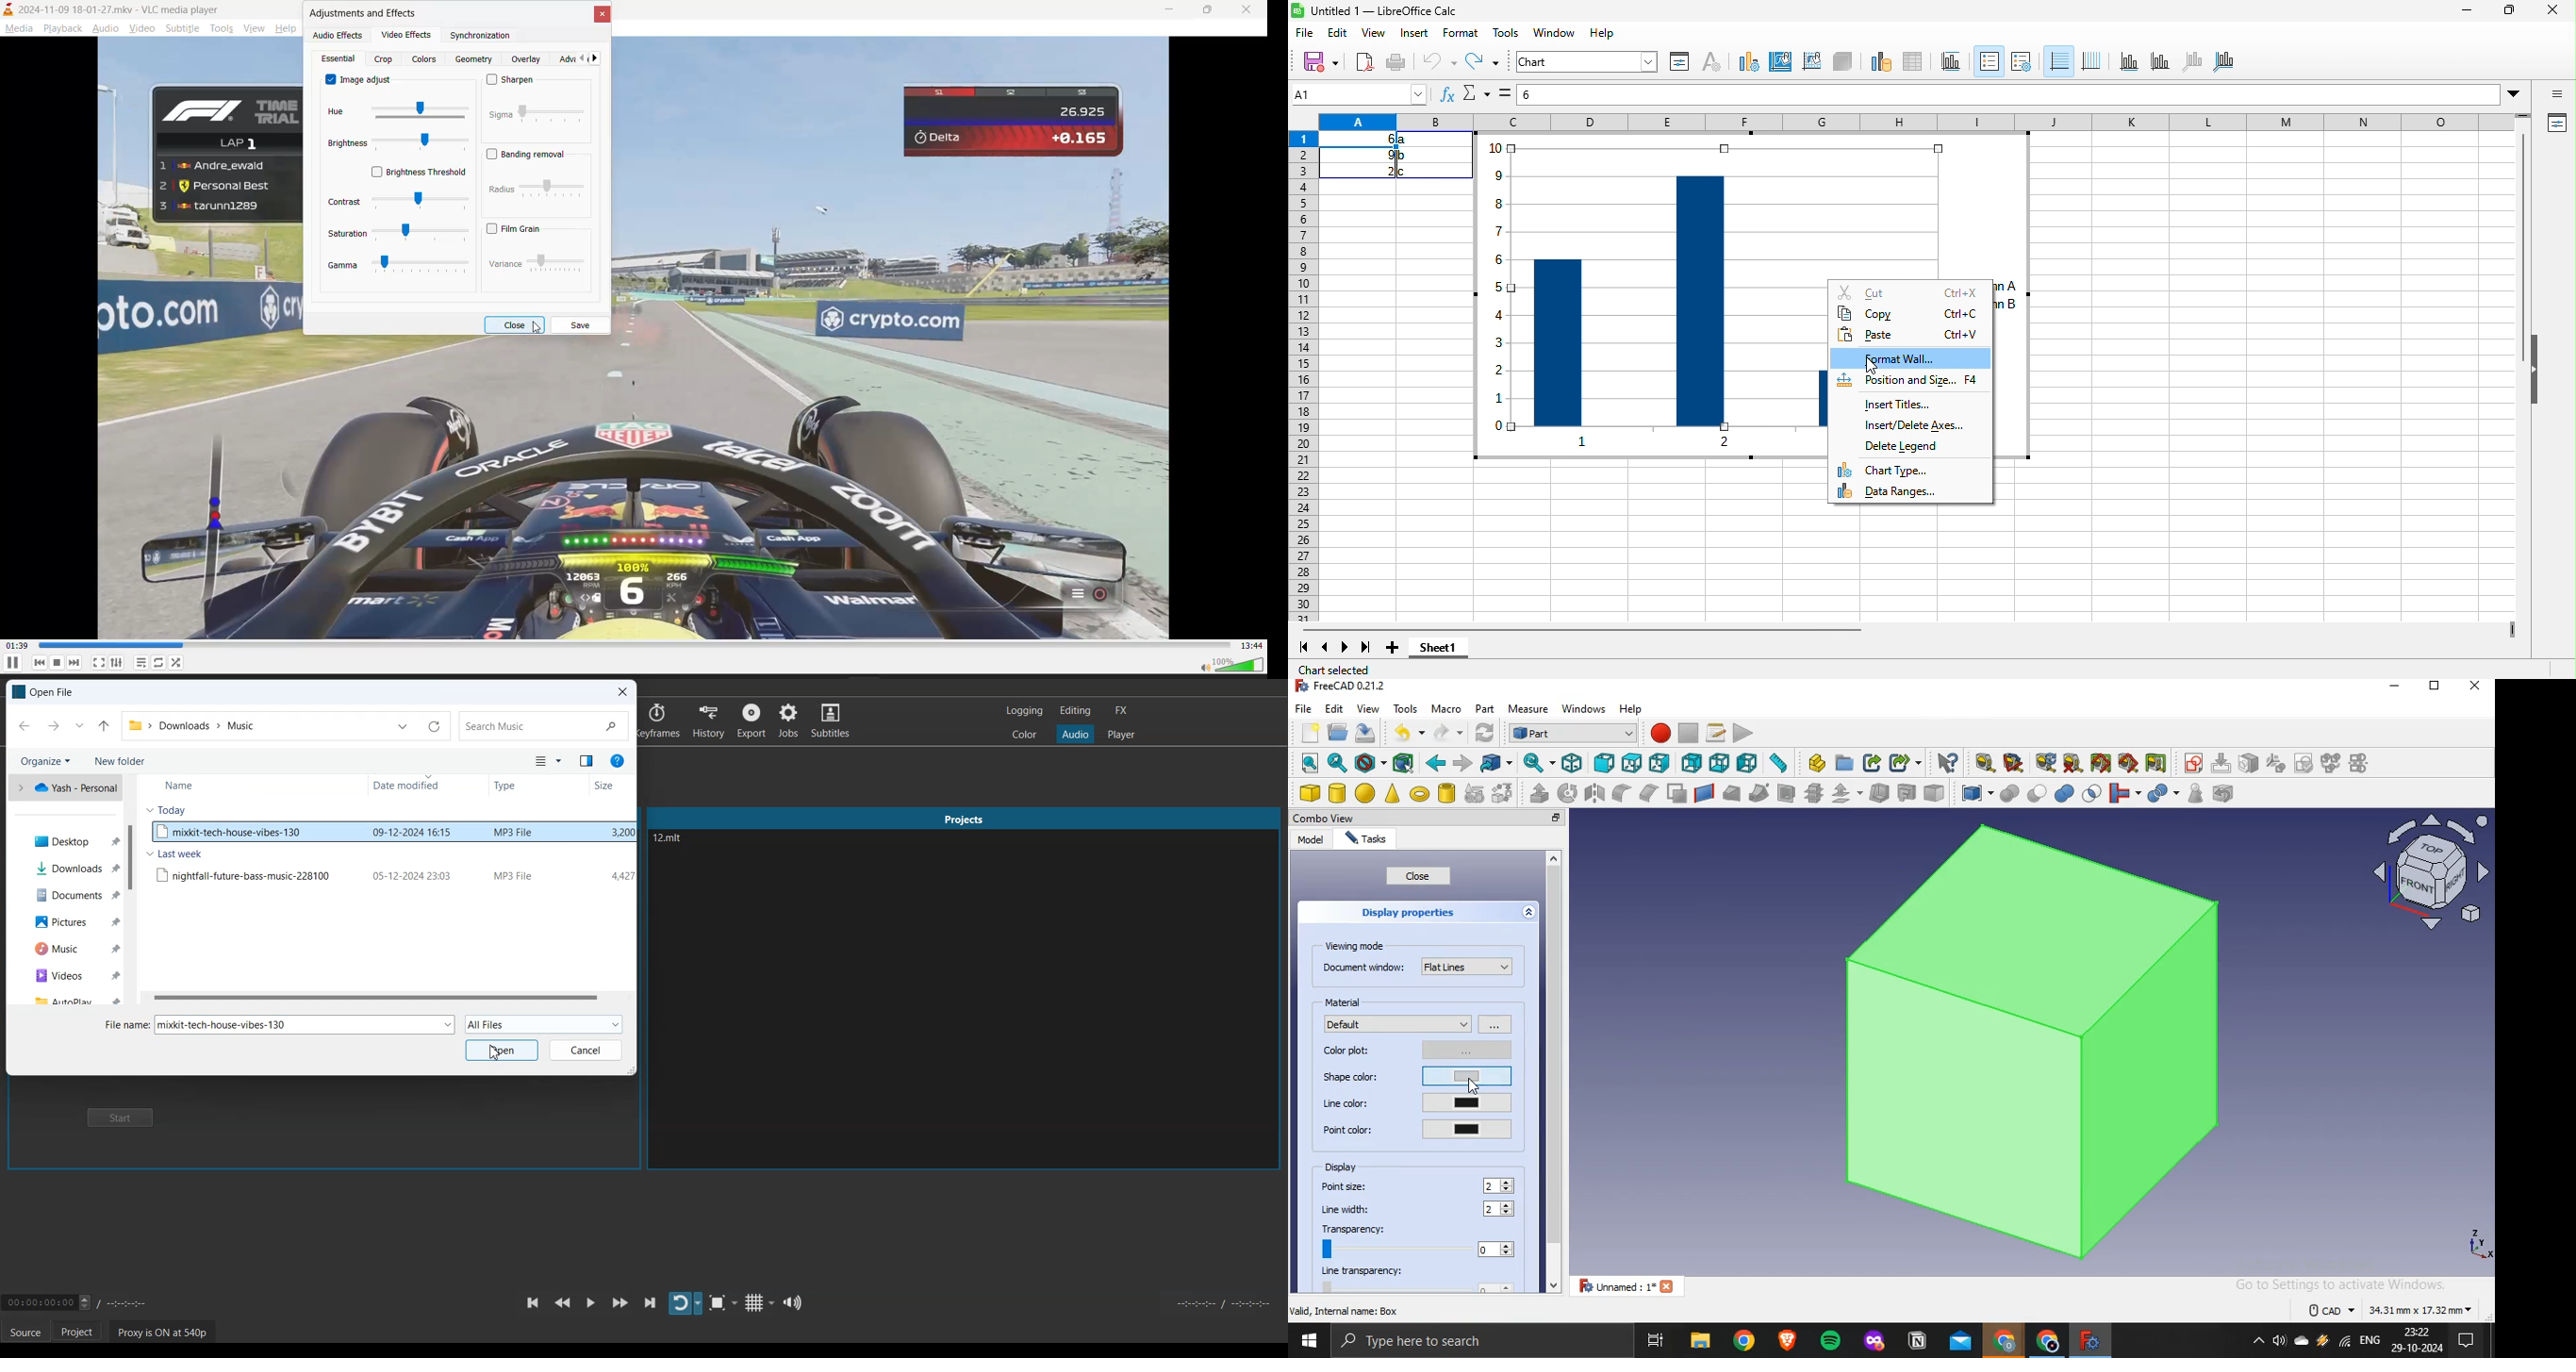 The image size is (2576, 1372). I want to click on Search Bar, so click(544, 725).